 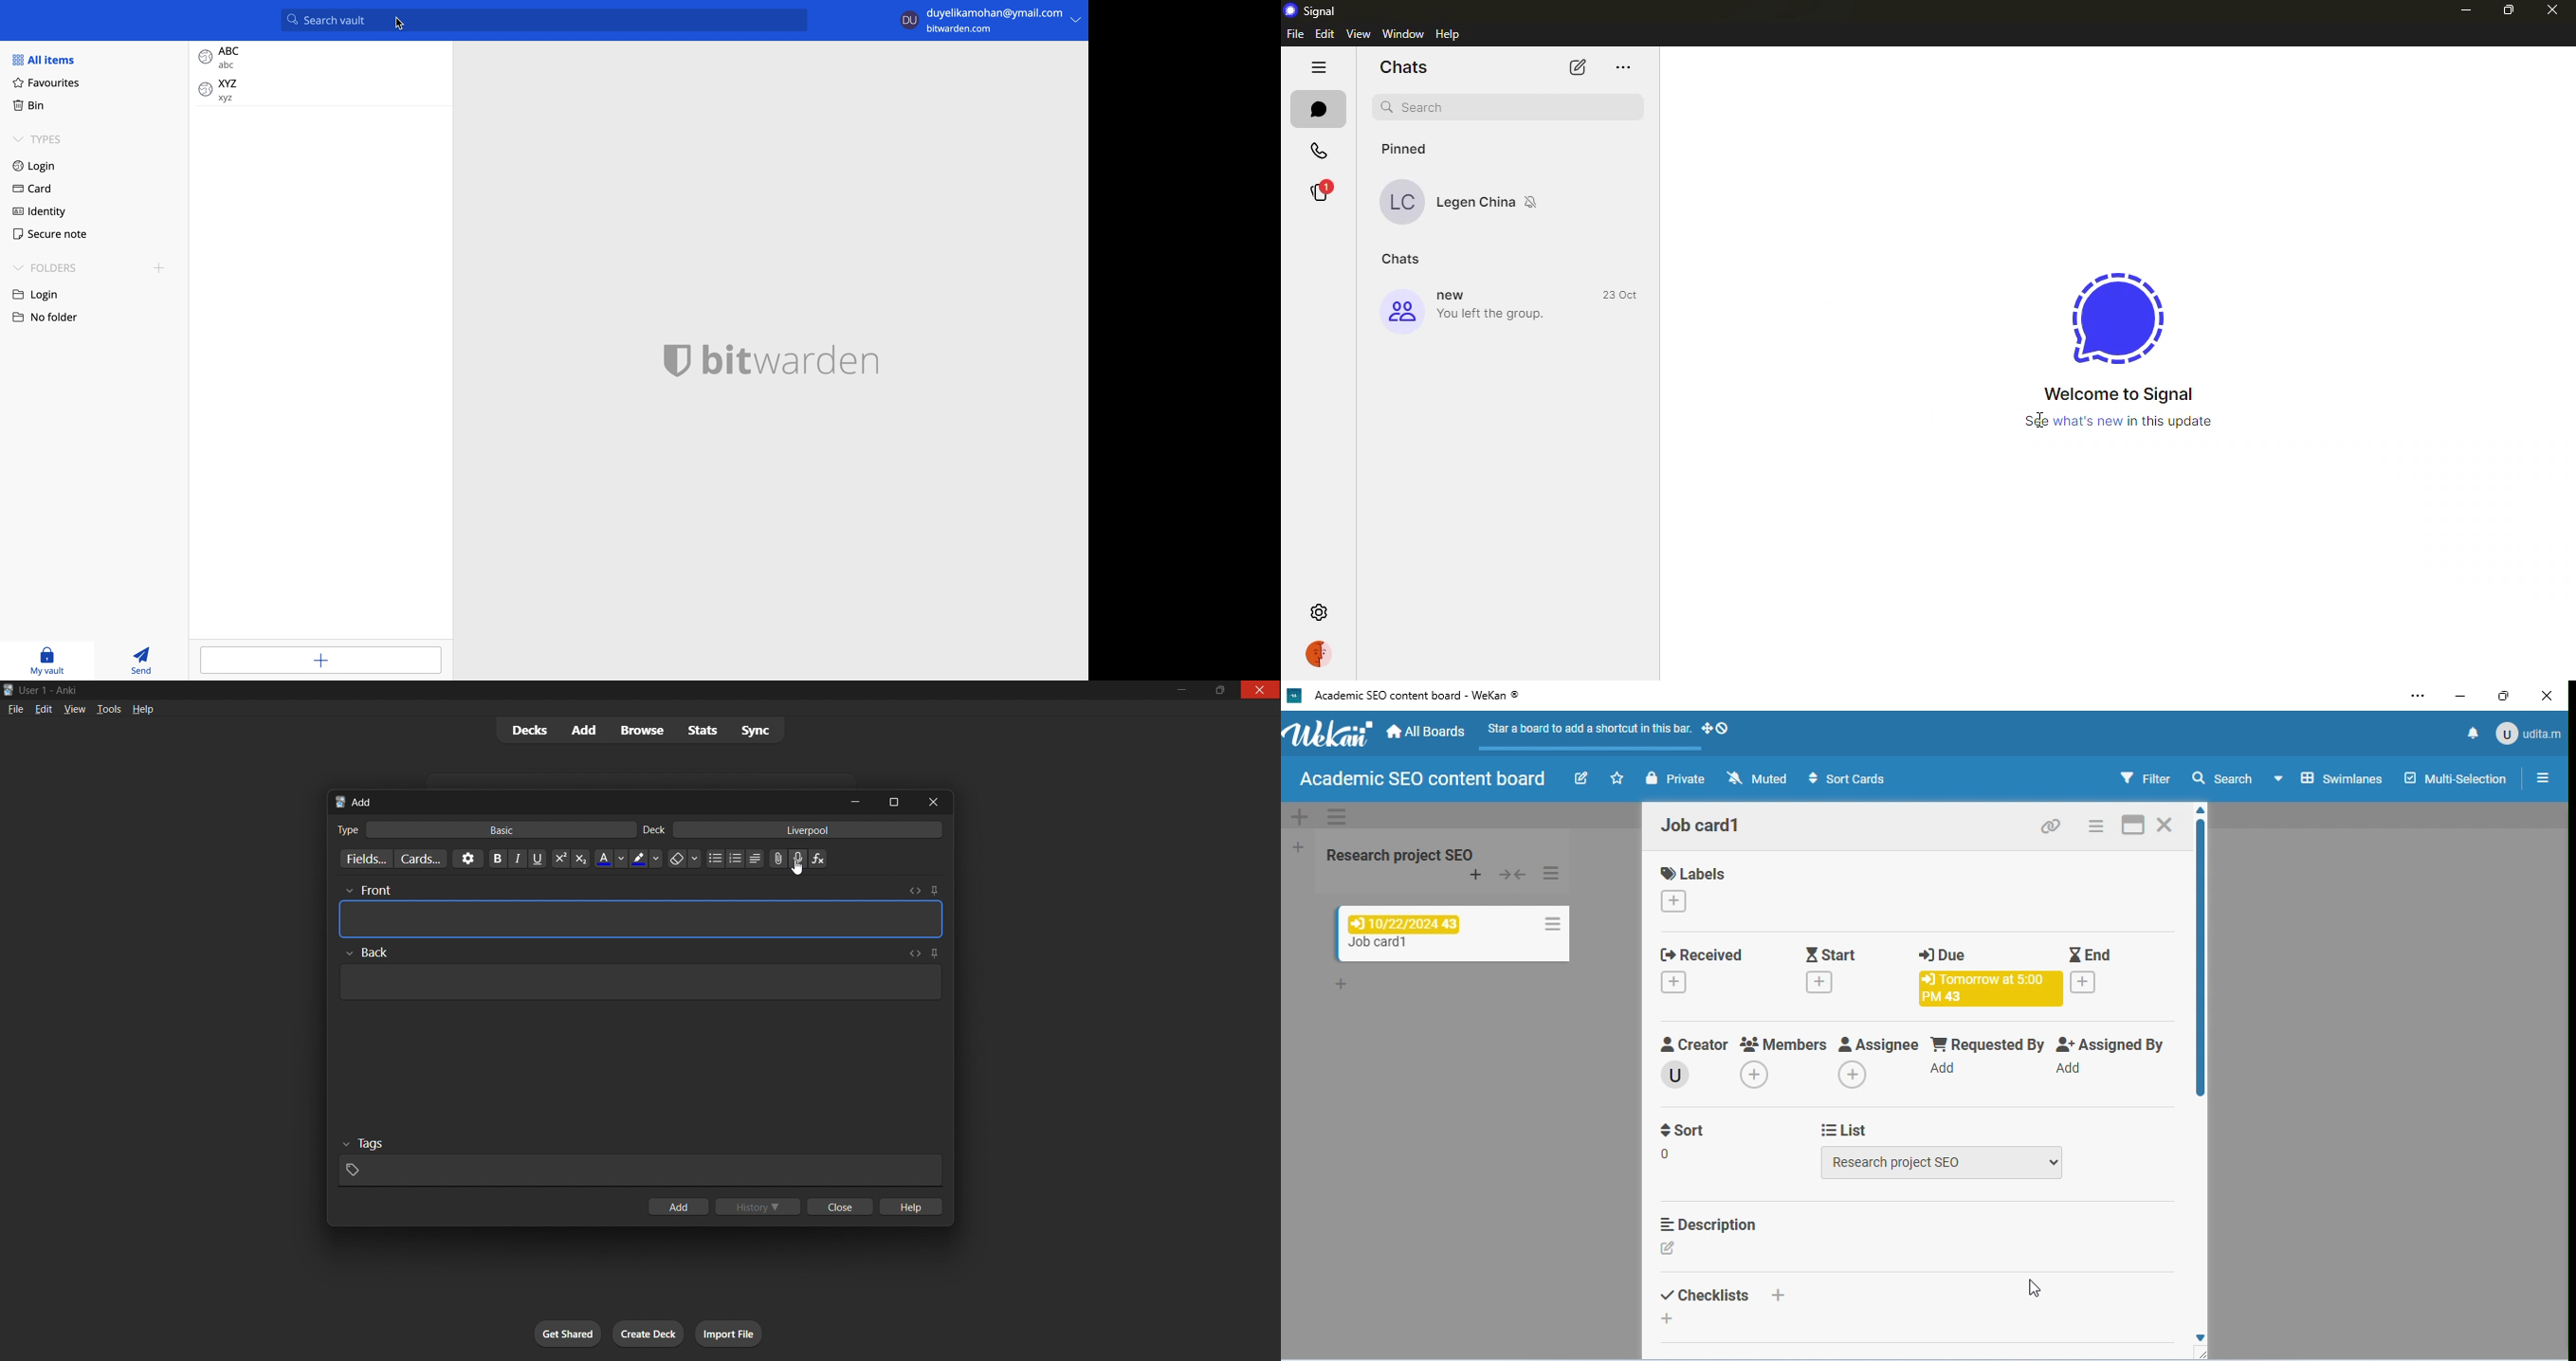 I want to click on members, so click(x=1783, y=1041).